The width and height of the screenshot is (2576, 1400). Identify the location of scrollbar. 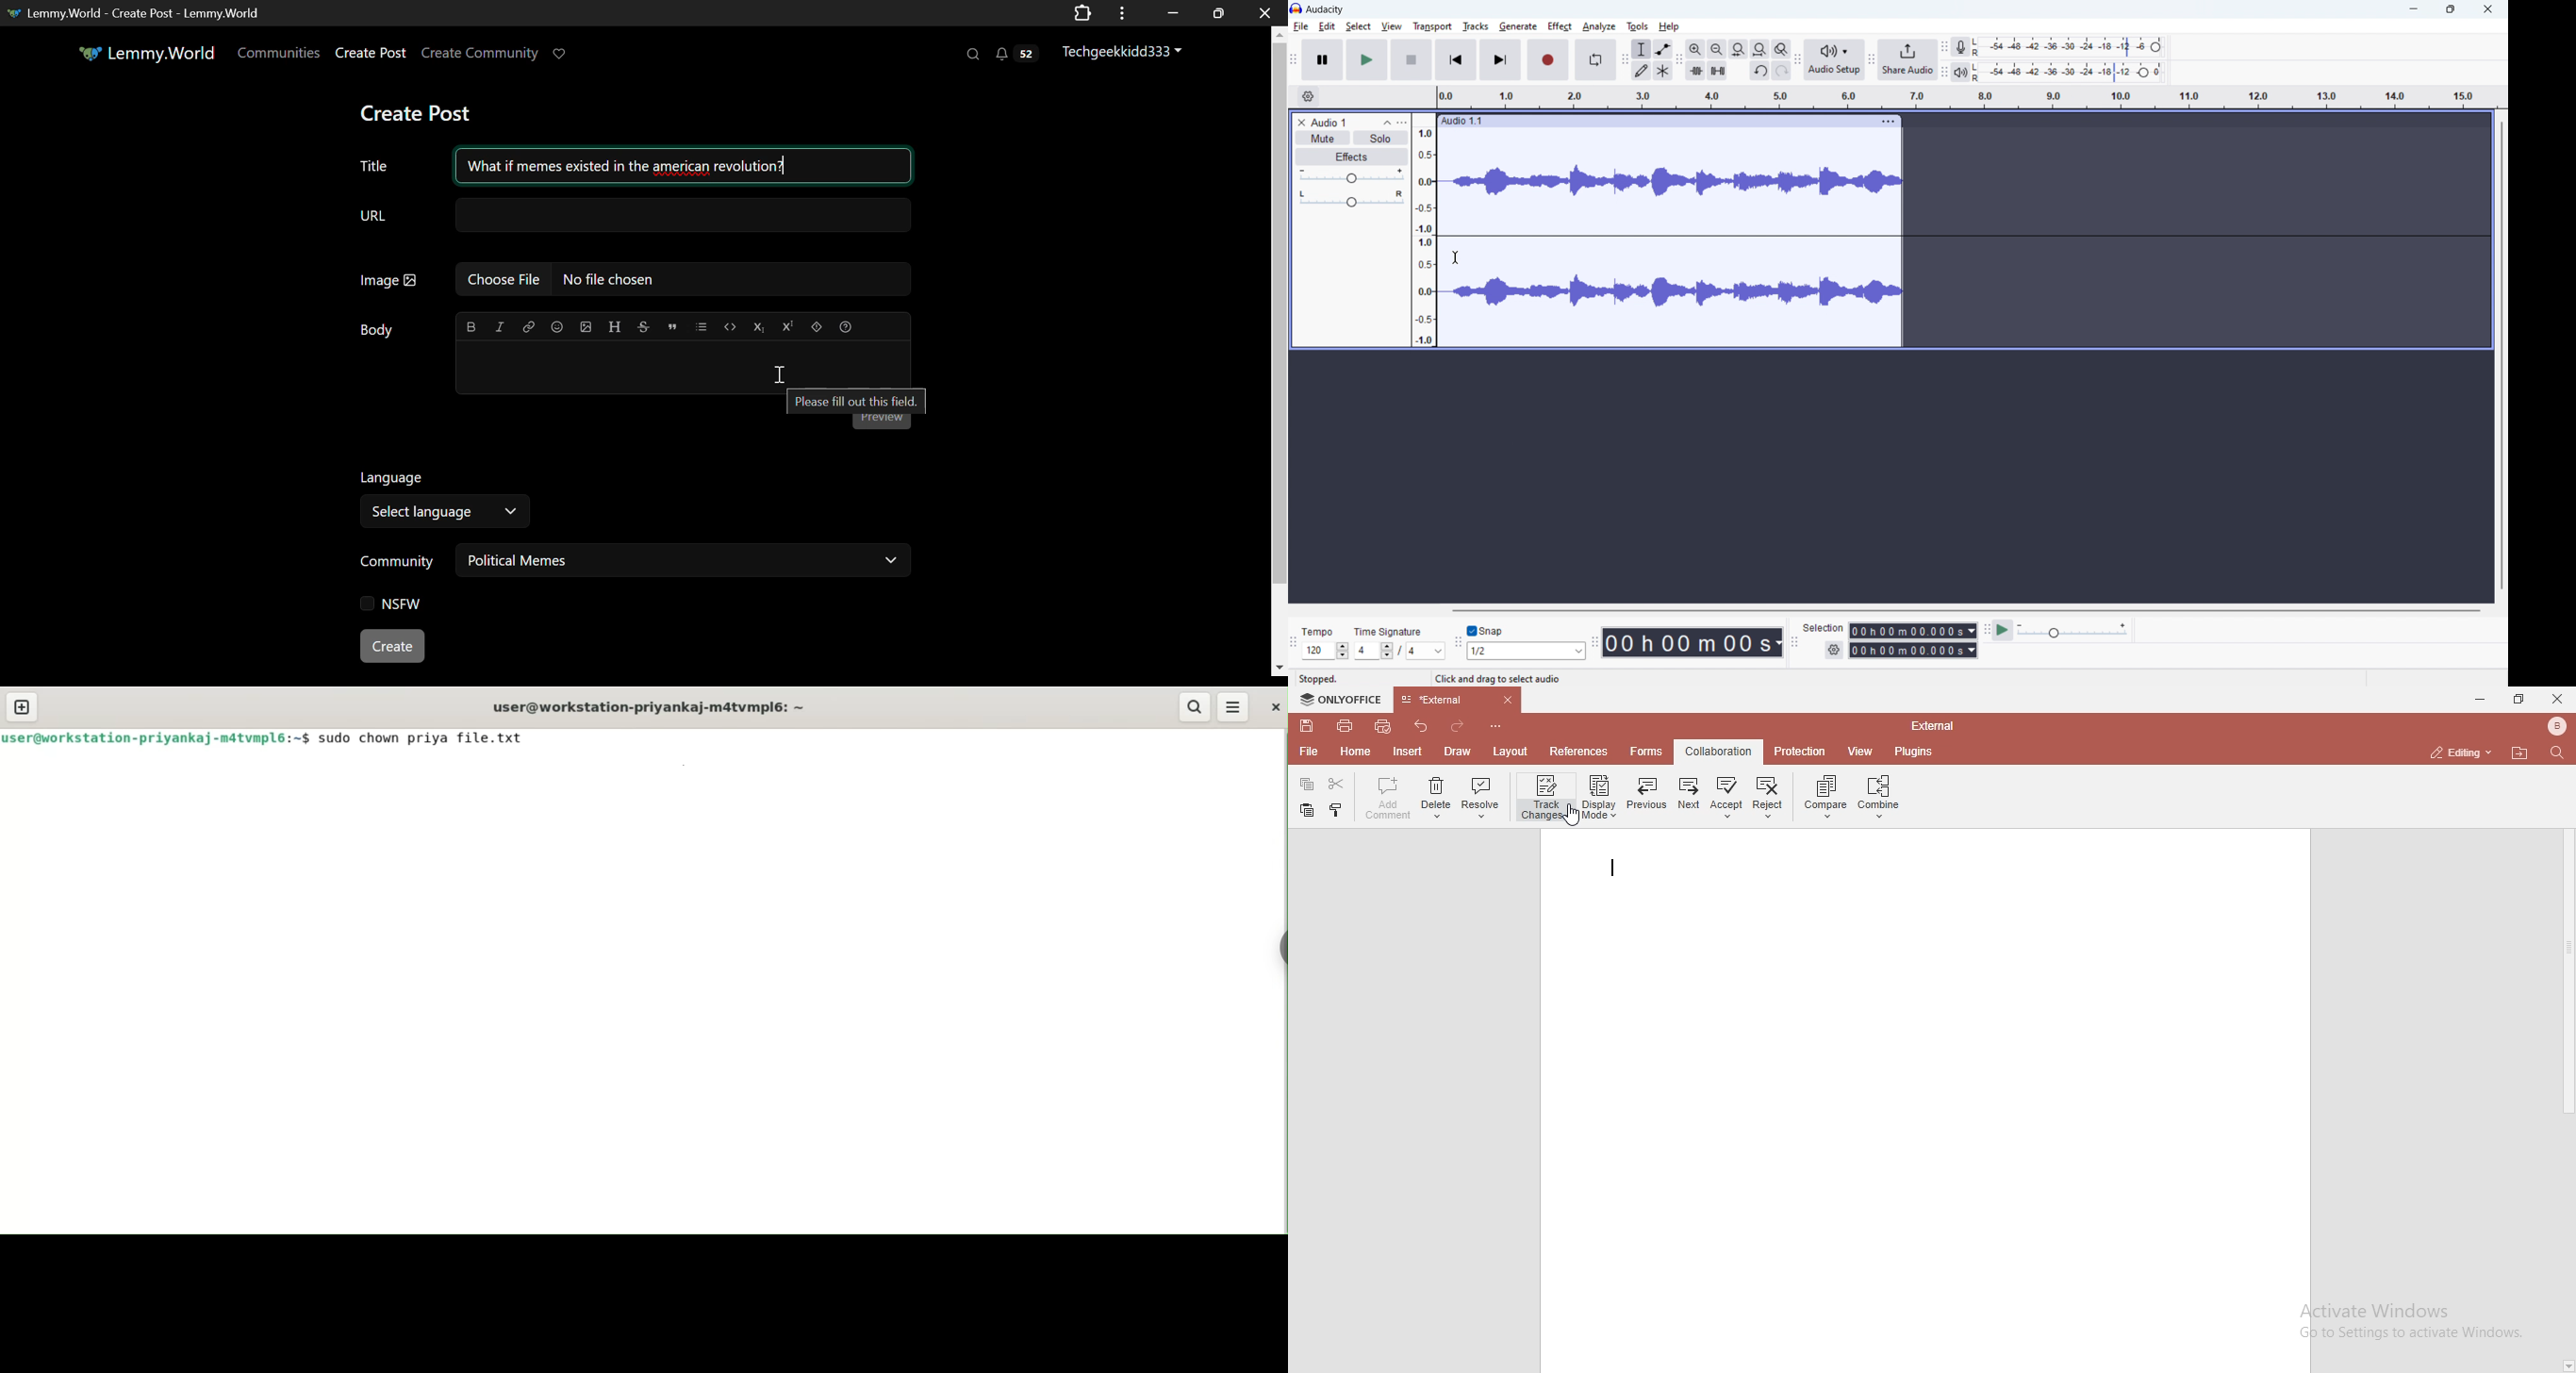
(2568, 949).